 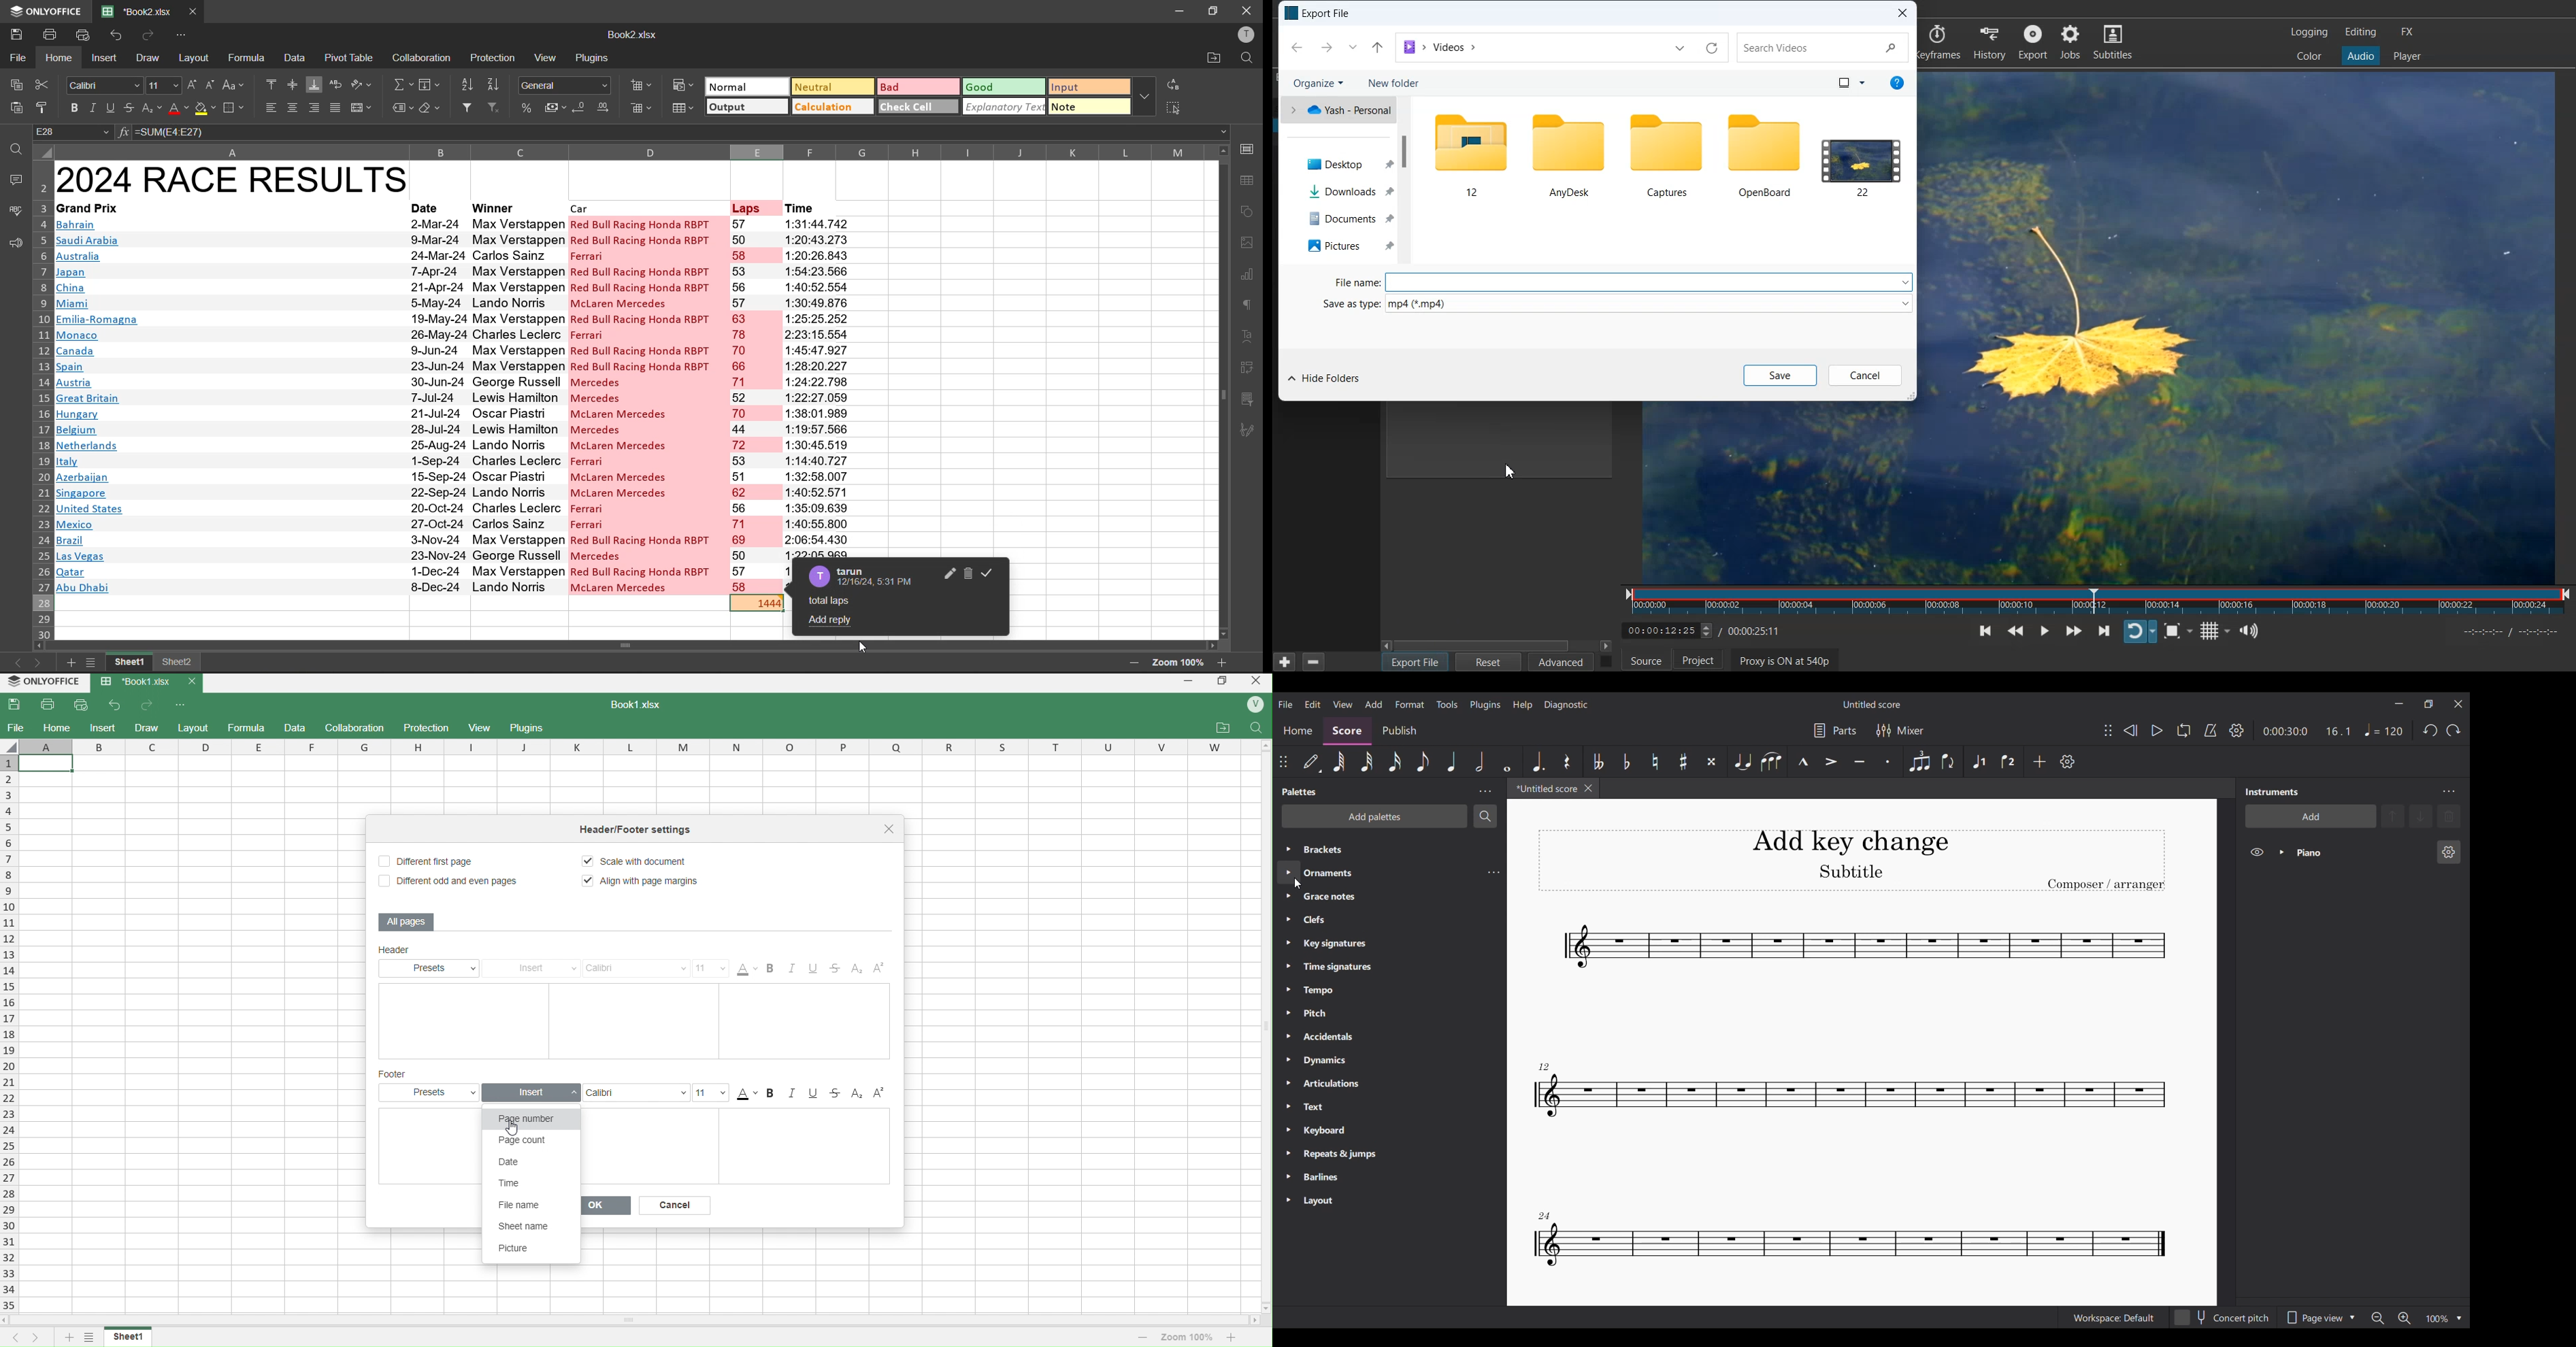 What do you see at coordinates (1919, 761) in the screenshot?
I see `Tuplet` at bounding box center [1919, 761].